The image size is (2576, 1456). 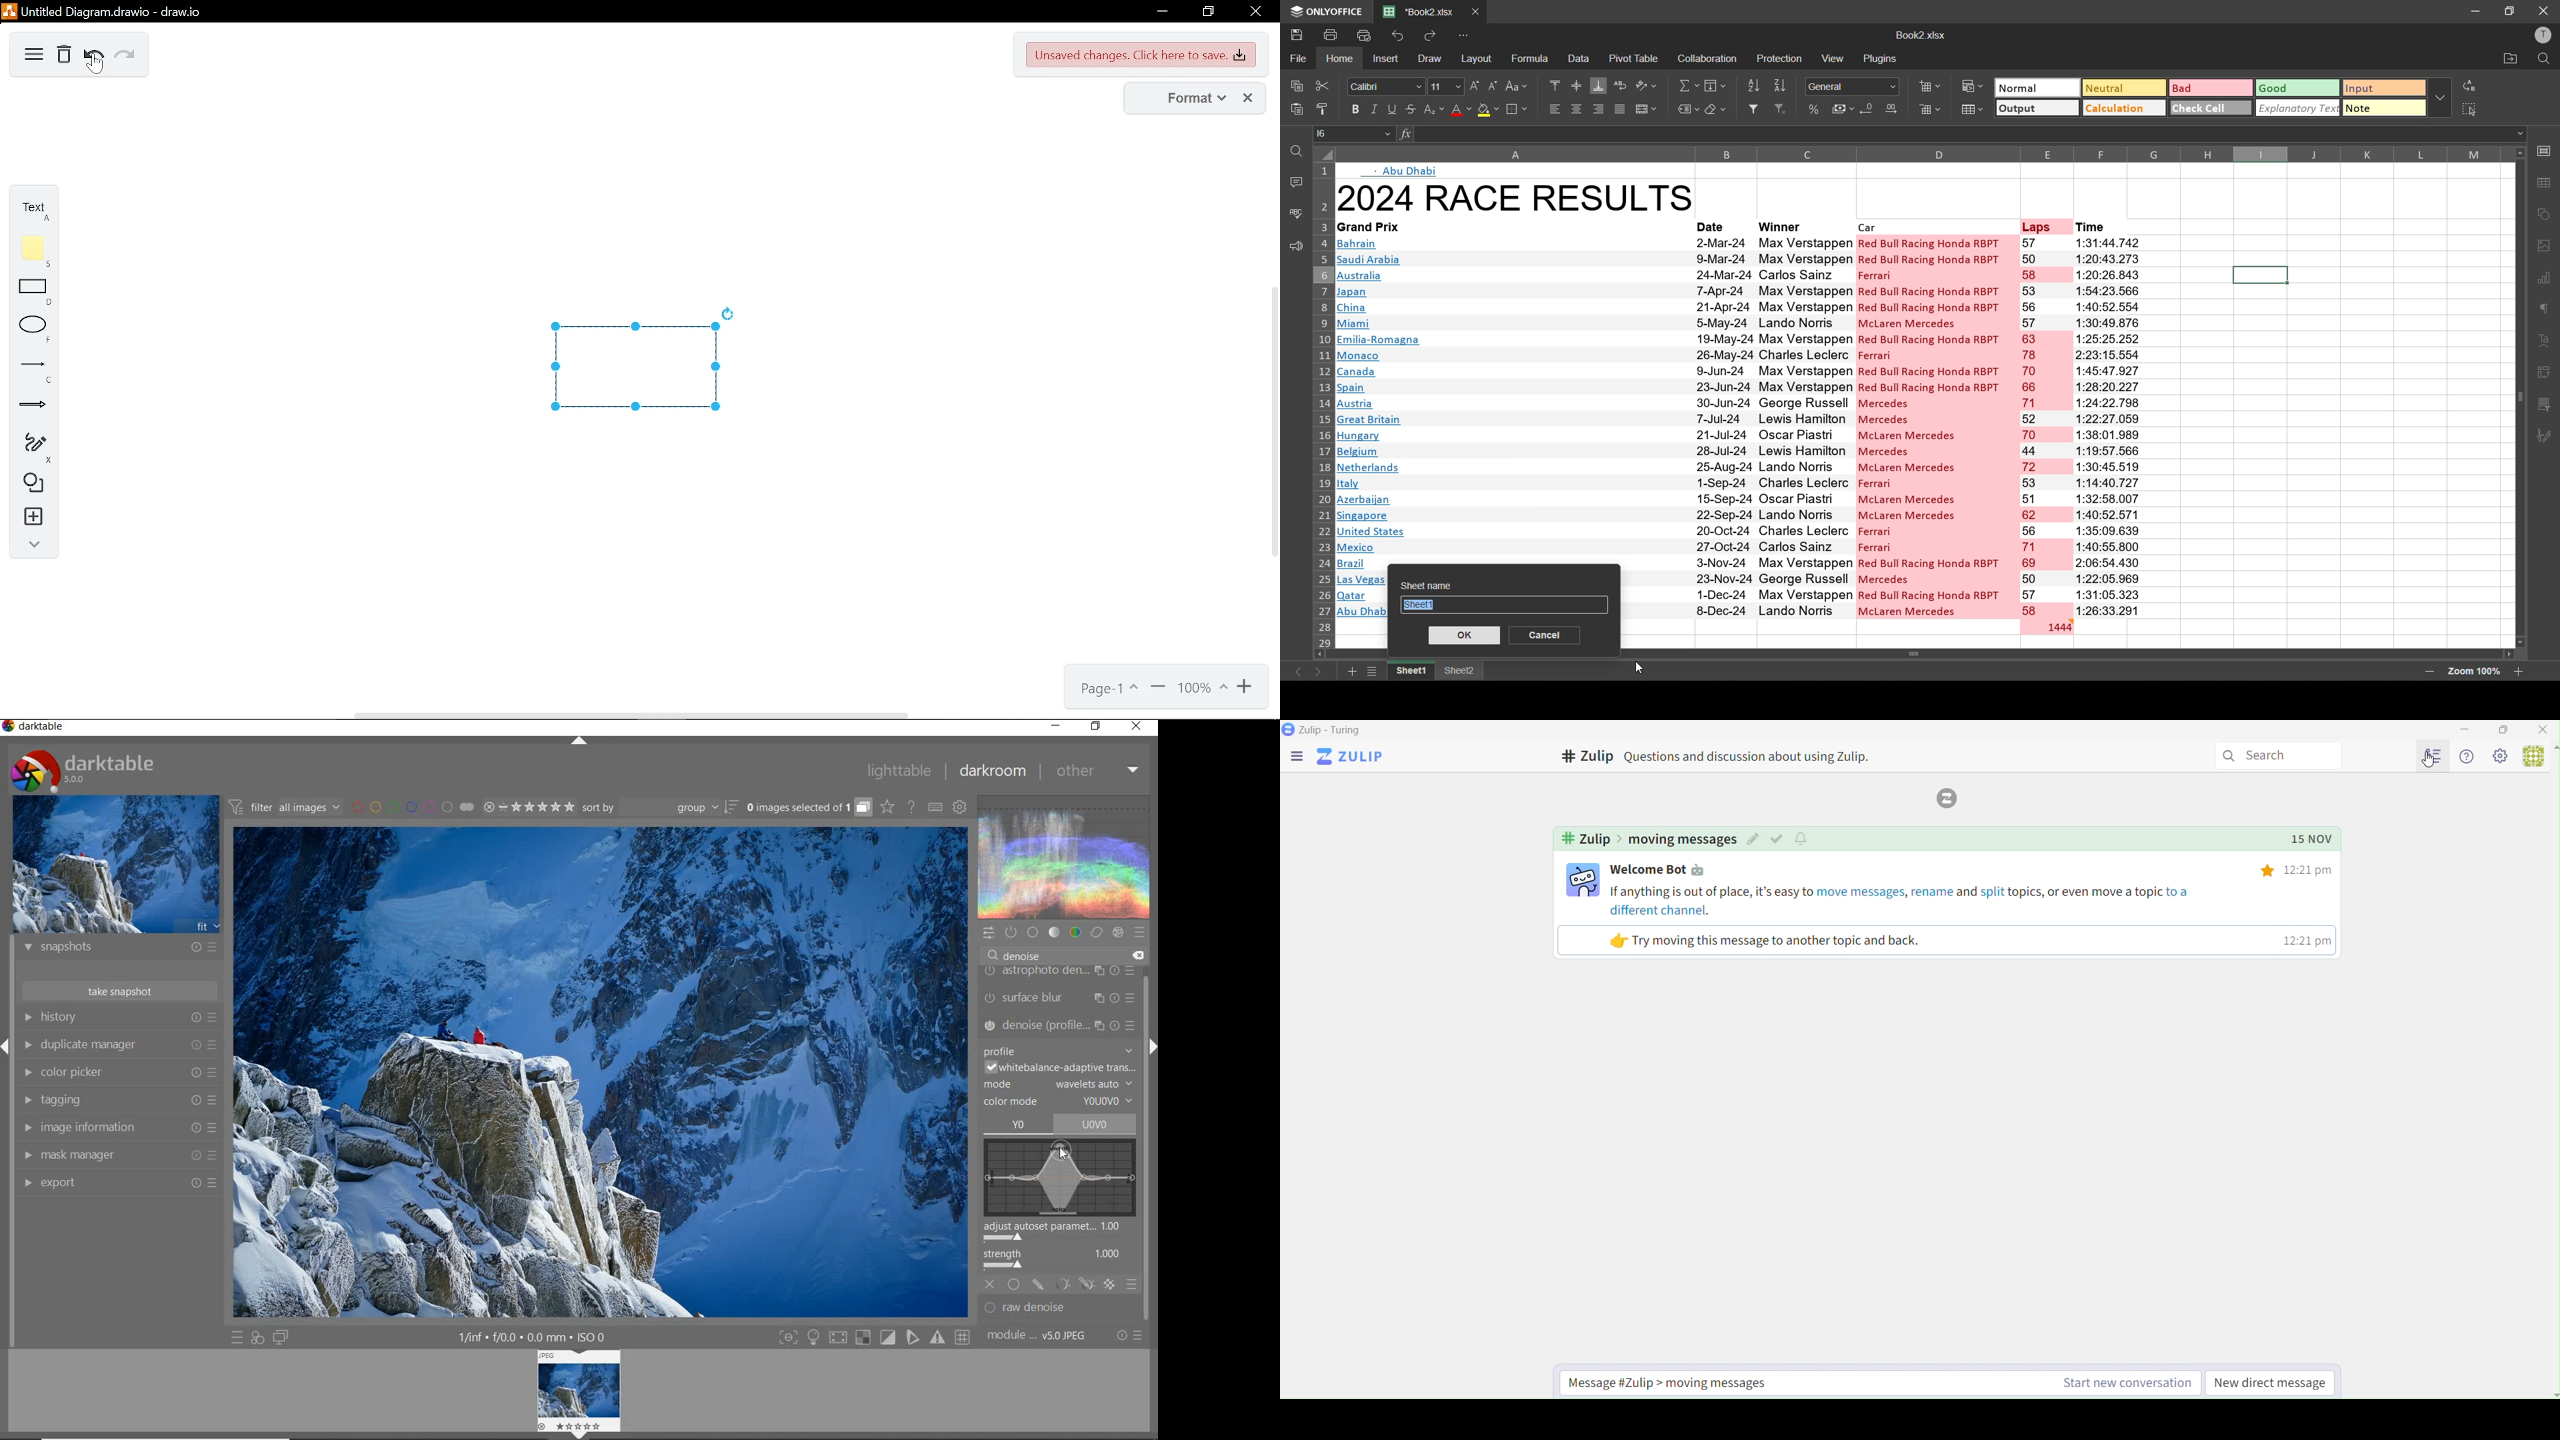 I want to click on User, so click(x=2539, y=755).